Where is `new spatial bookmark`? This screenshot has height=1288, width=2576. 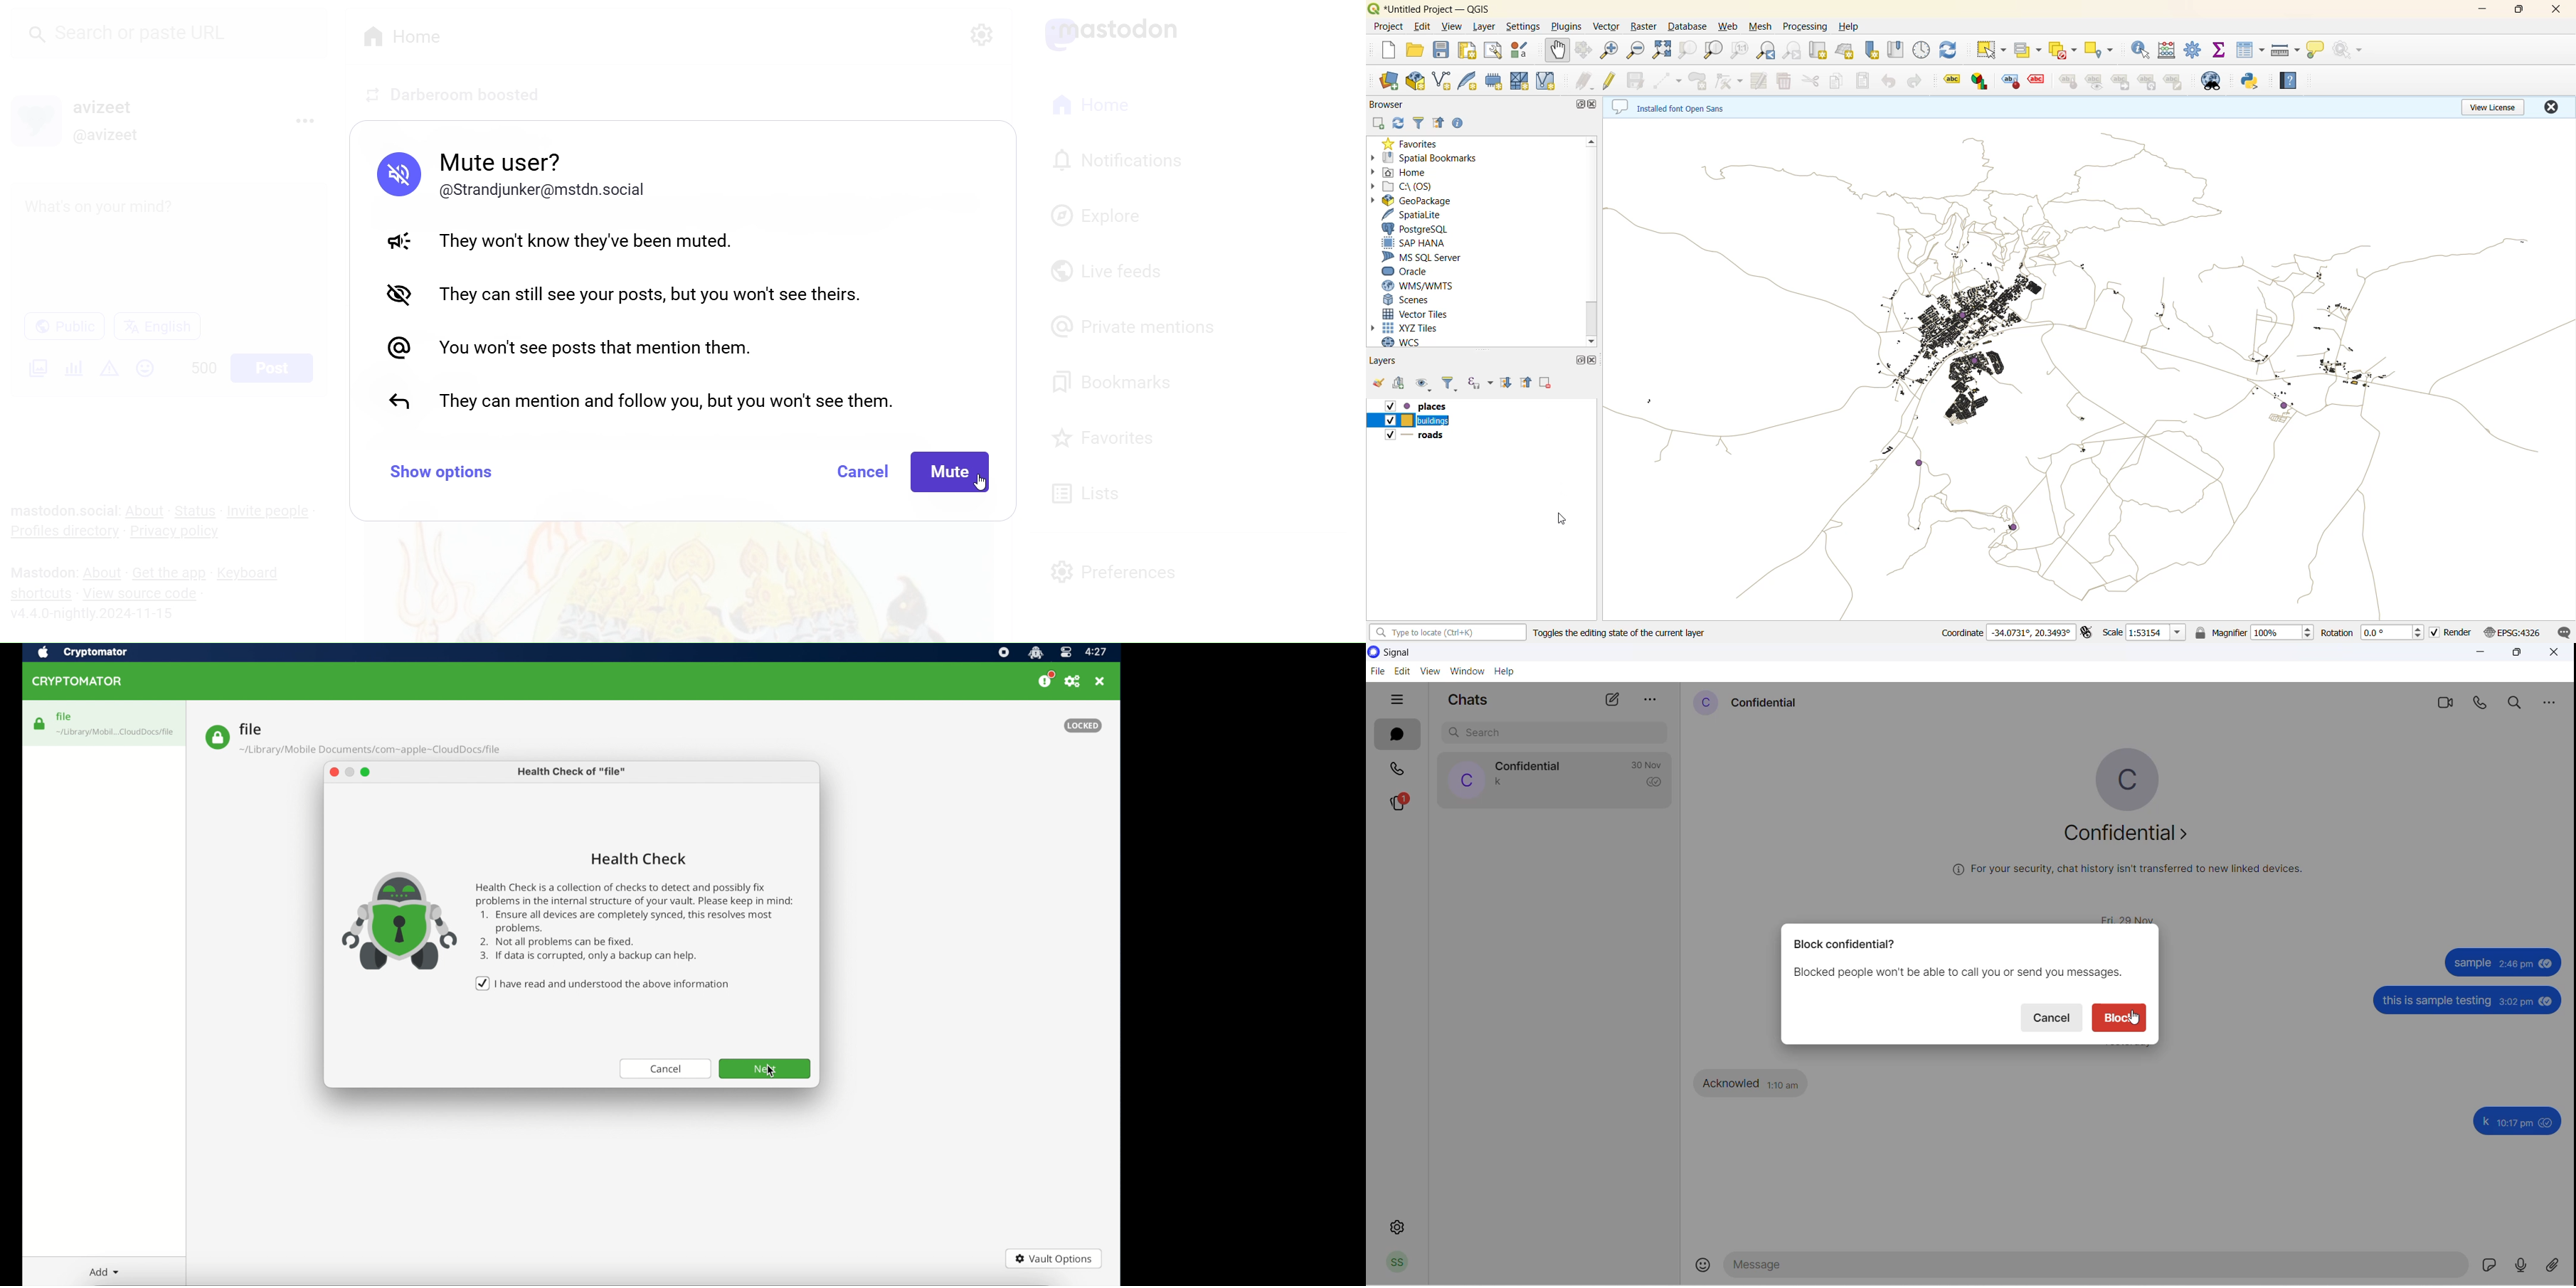 new spatial bookmark is located at coordinates (1872, 50).